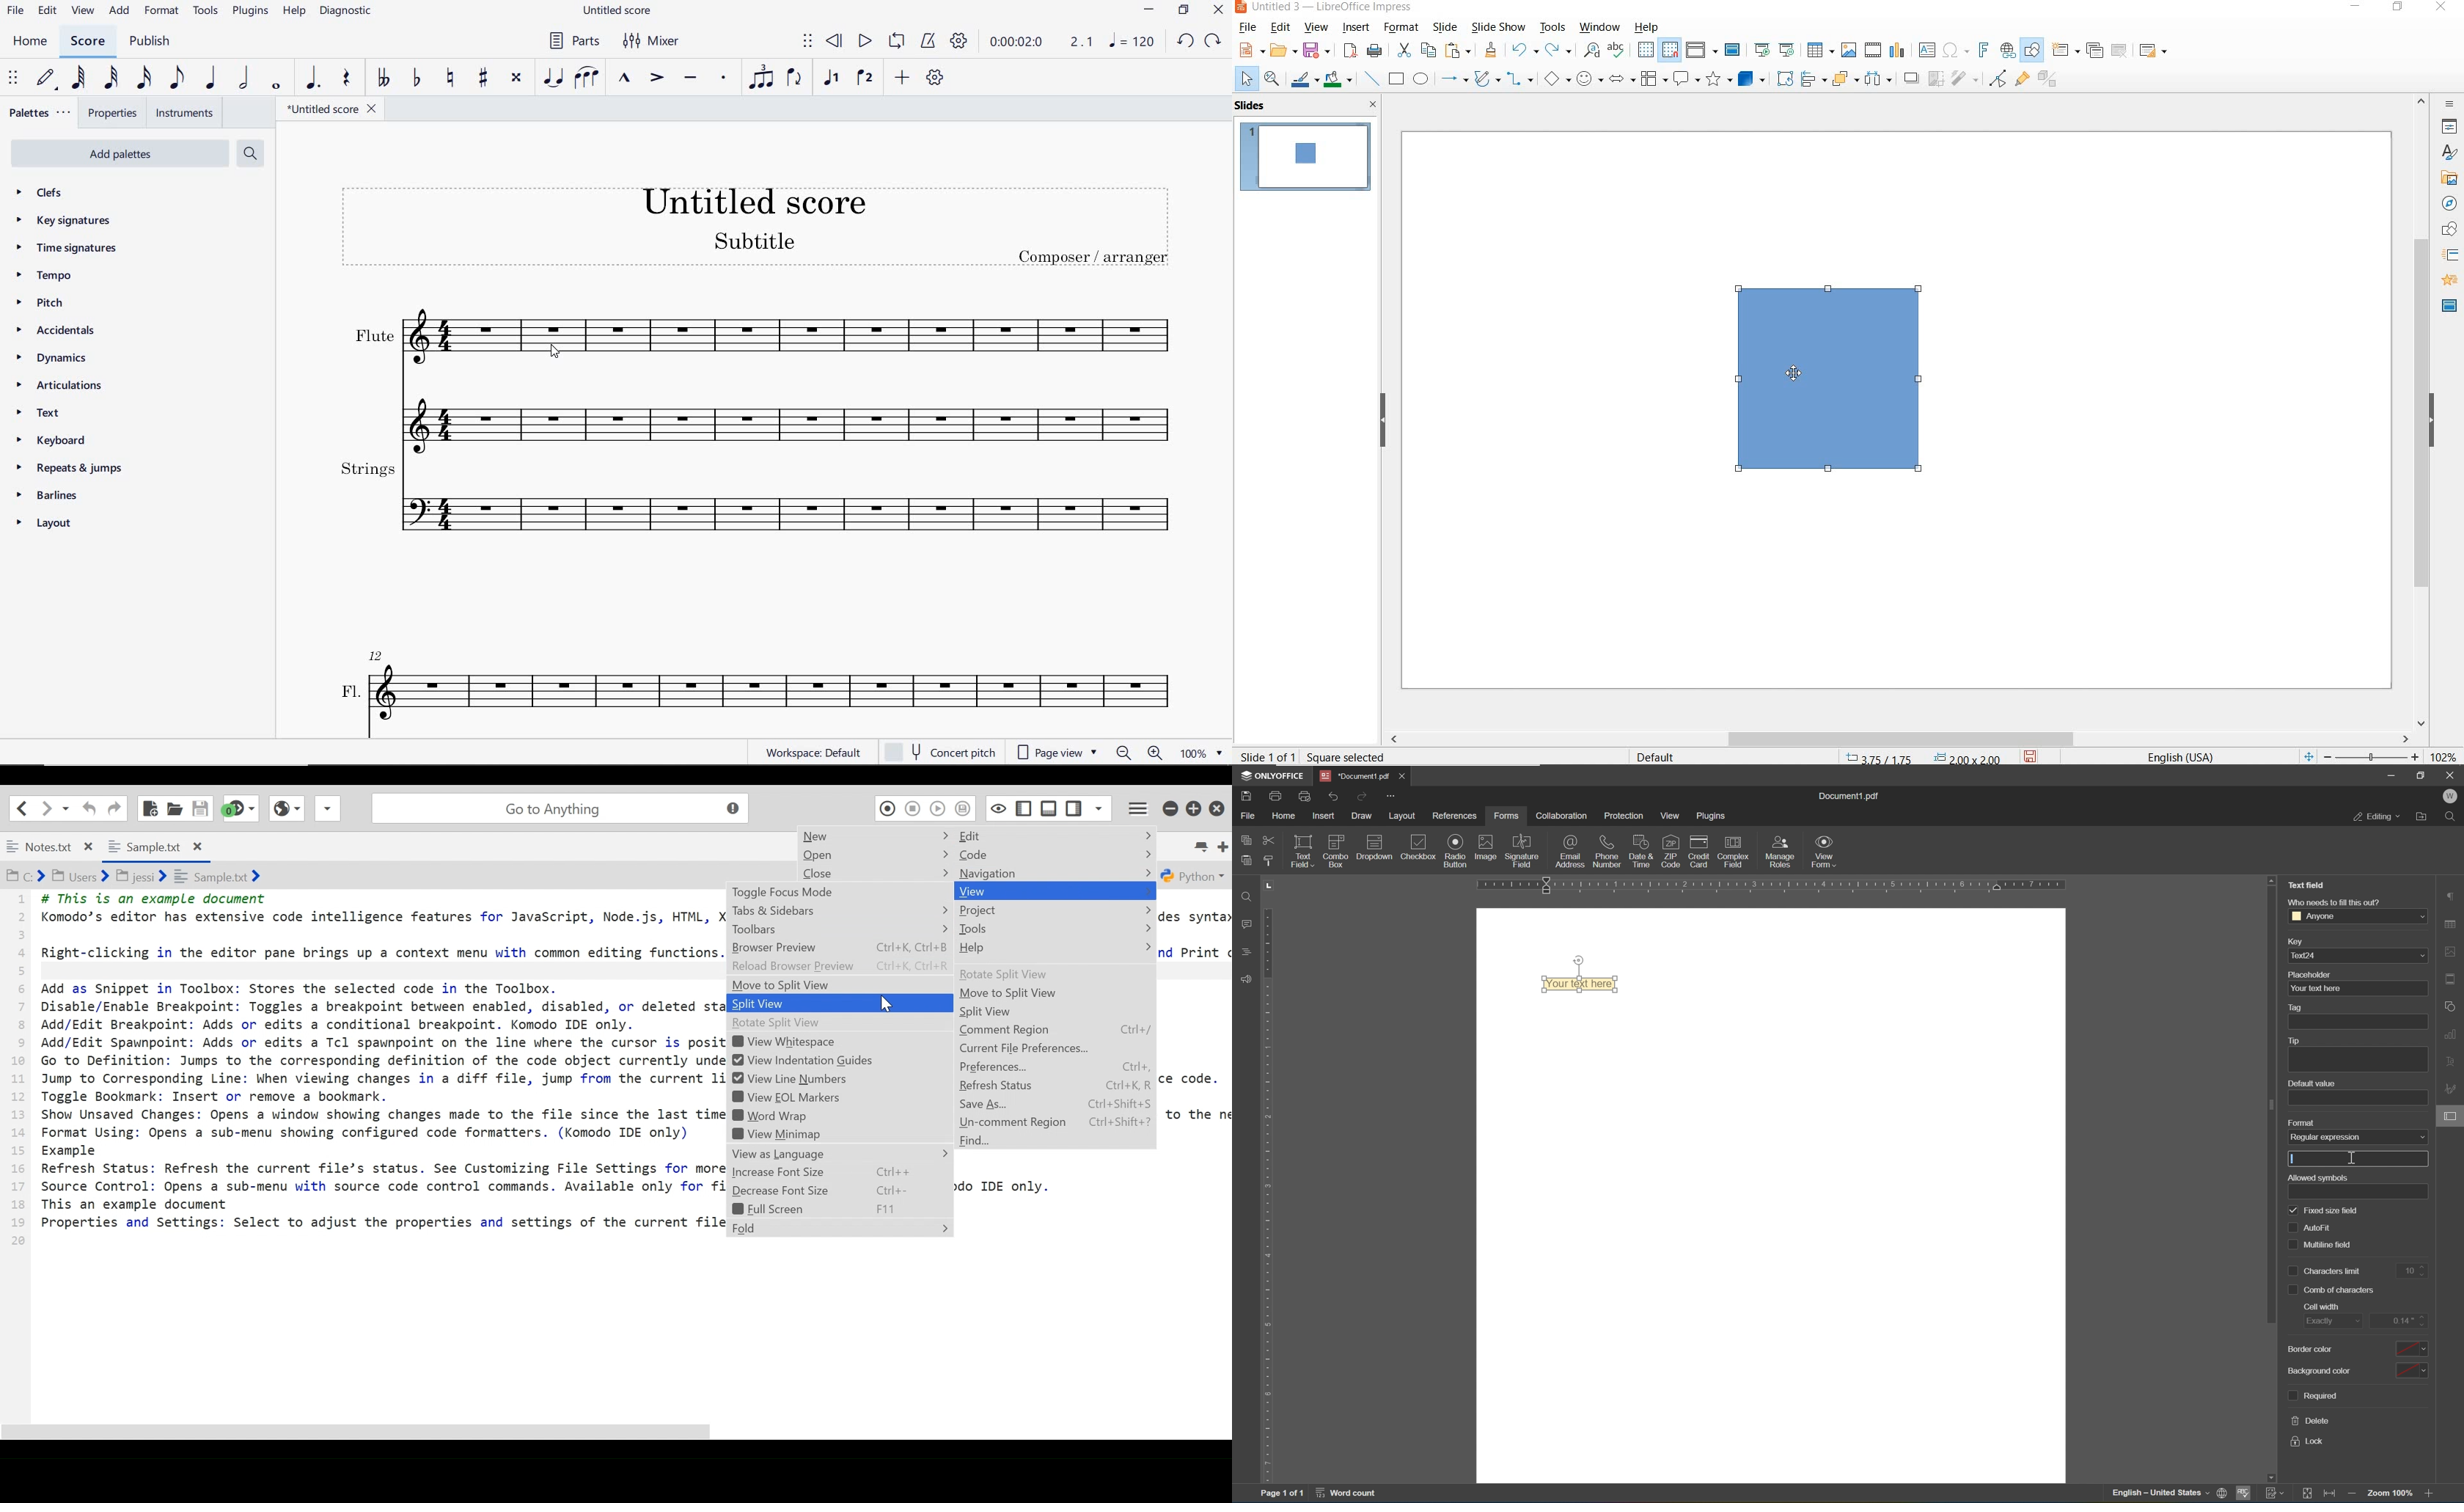 This screenshot has width=2464, height=1512. What do you see at coordinates (2153, 51) in the screenshot?
I see `slide layout` at bounding box center [2153, 51].